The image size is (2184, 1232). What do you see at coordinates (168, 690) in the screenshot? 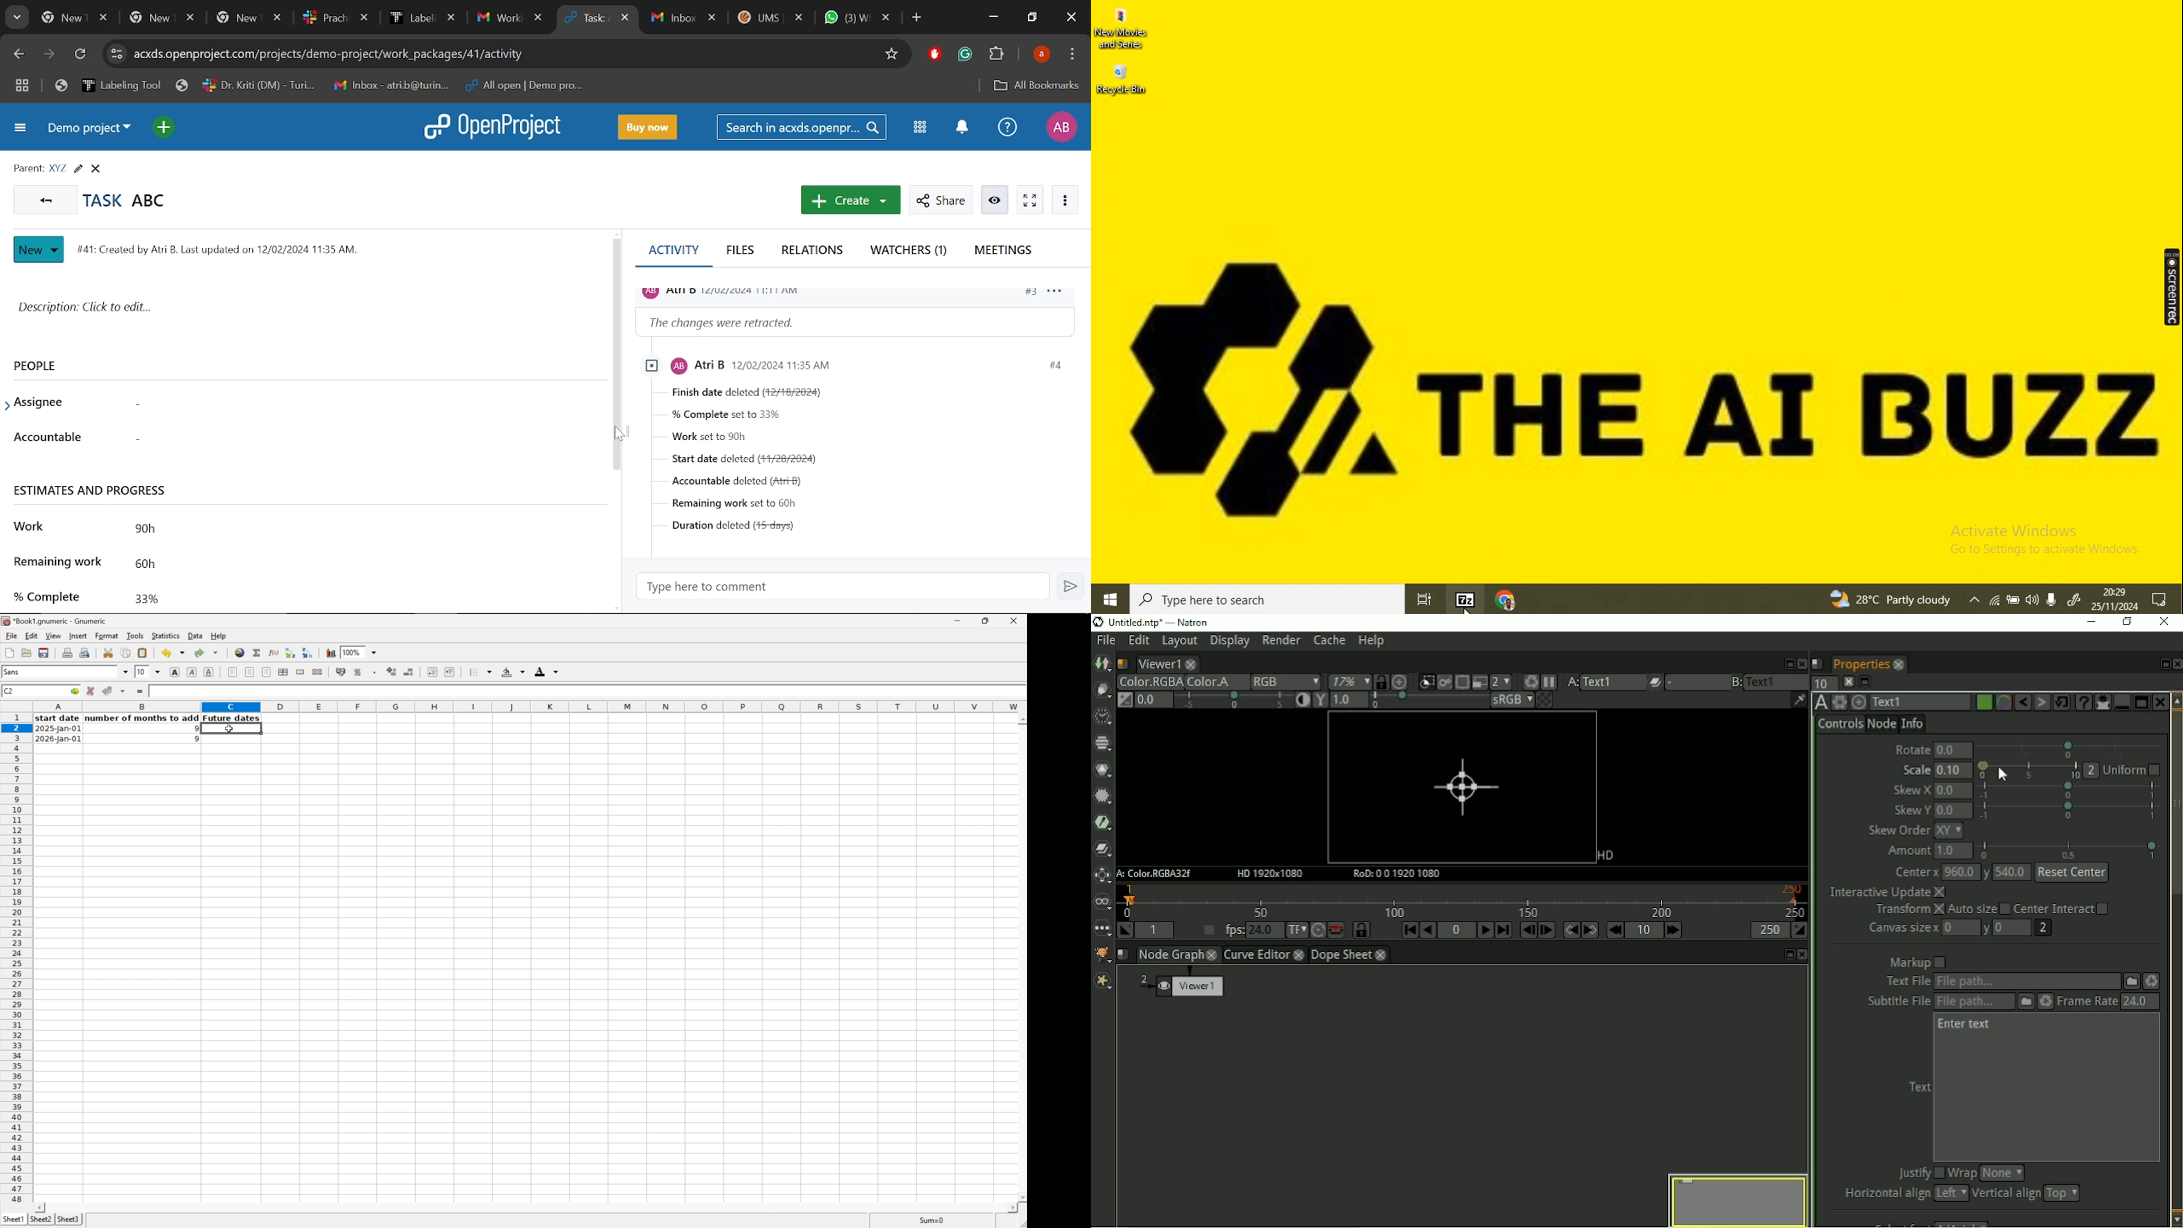
I see `start date` at bounding box center [168, 690].